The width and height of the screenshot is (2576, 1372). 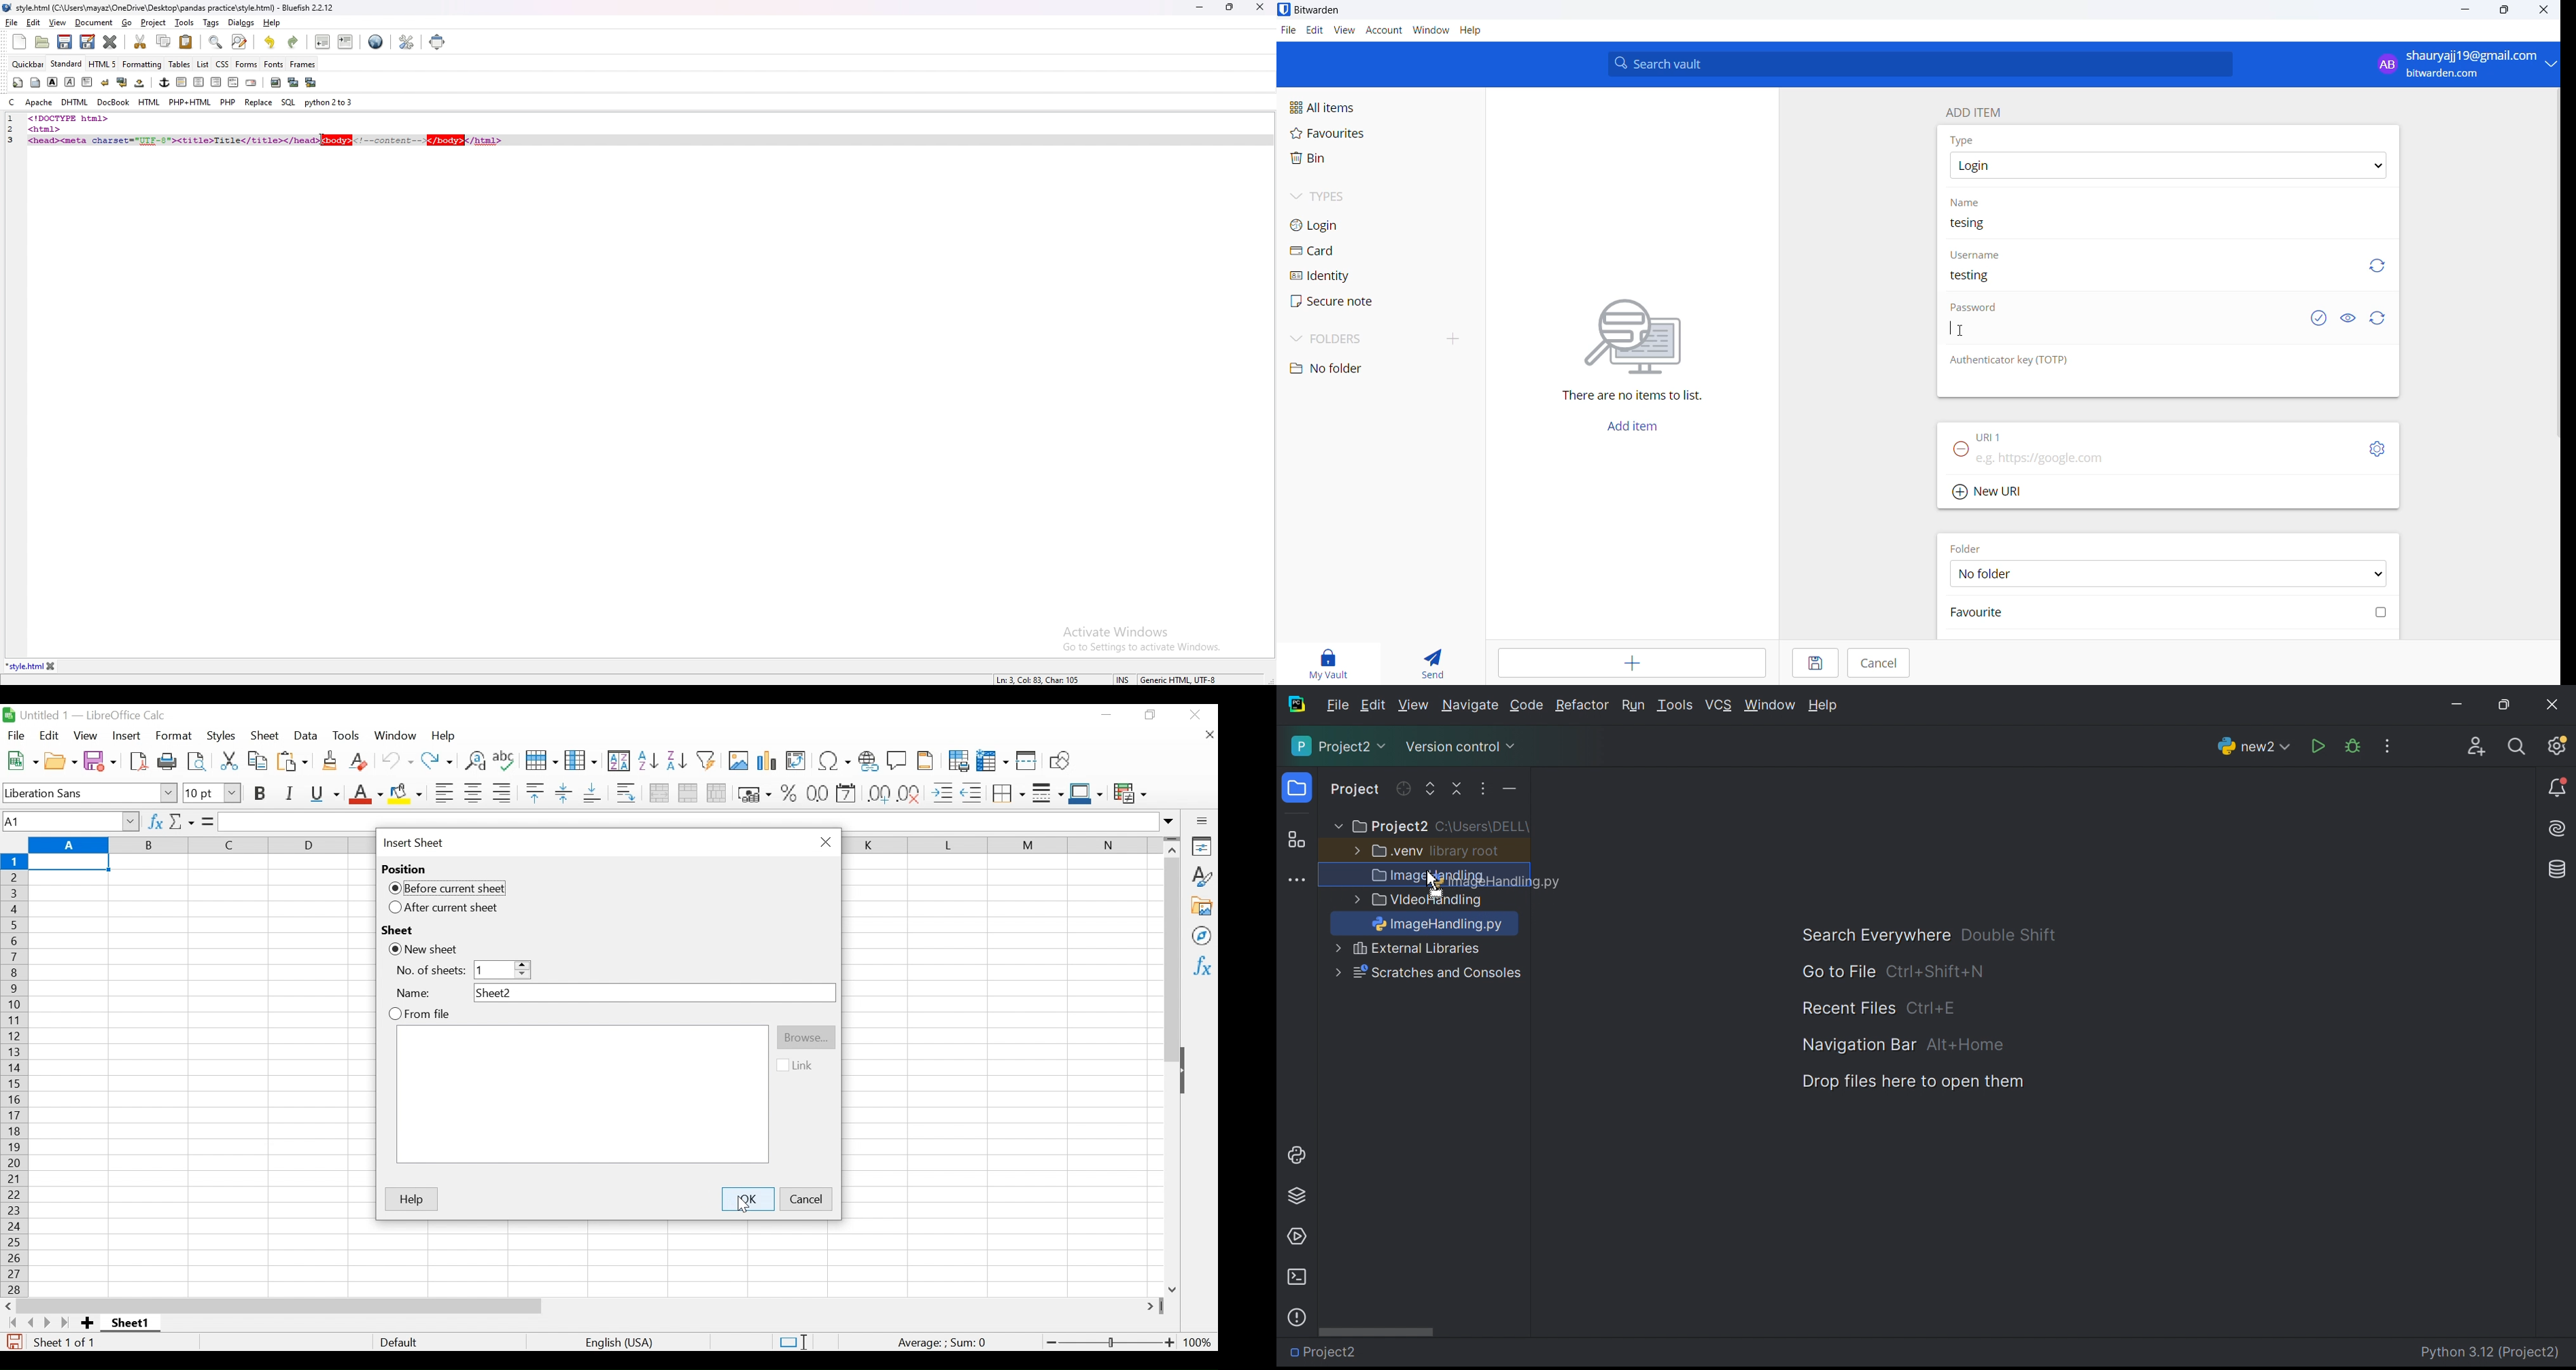 What do you see at coordinates (405, 869) in the screenshot?
I see `Position` at bounding box center [405, 869].